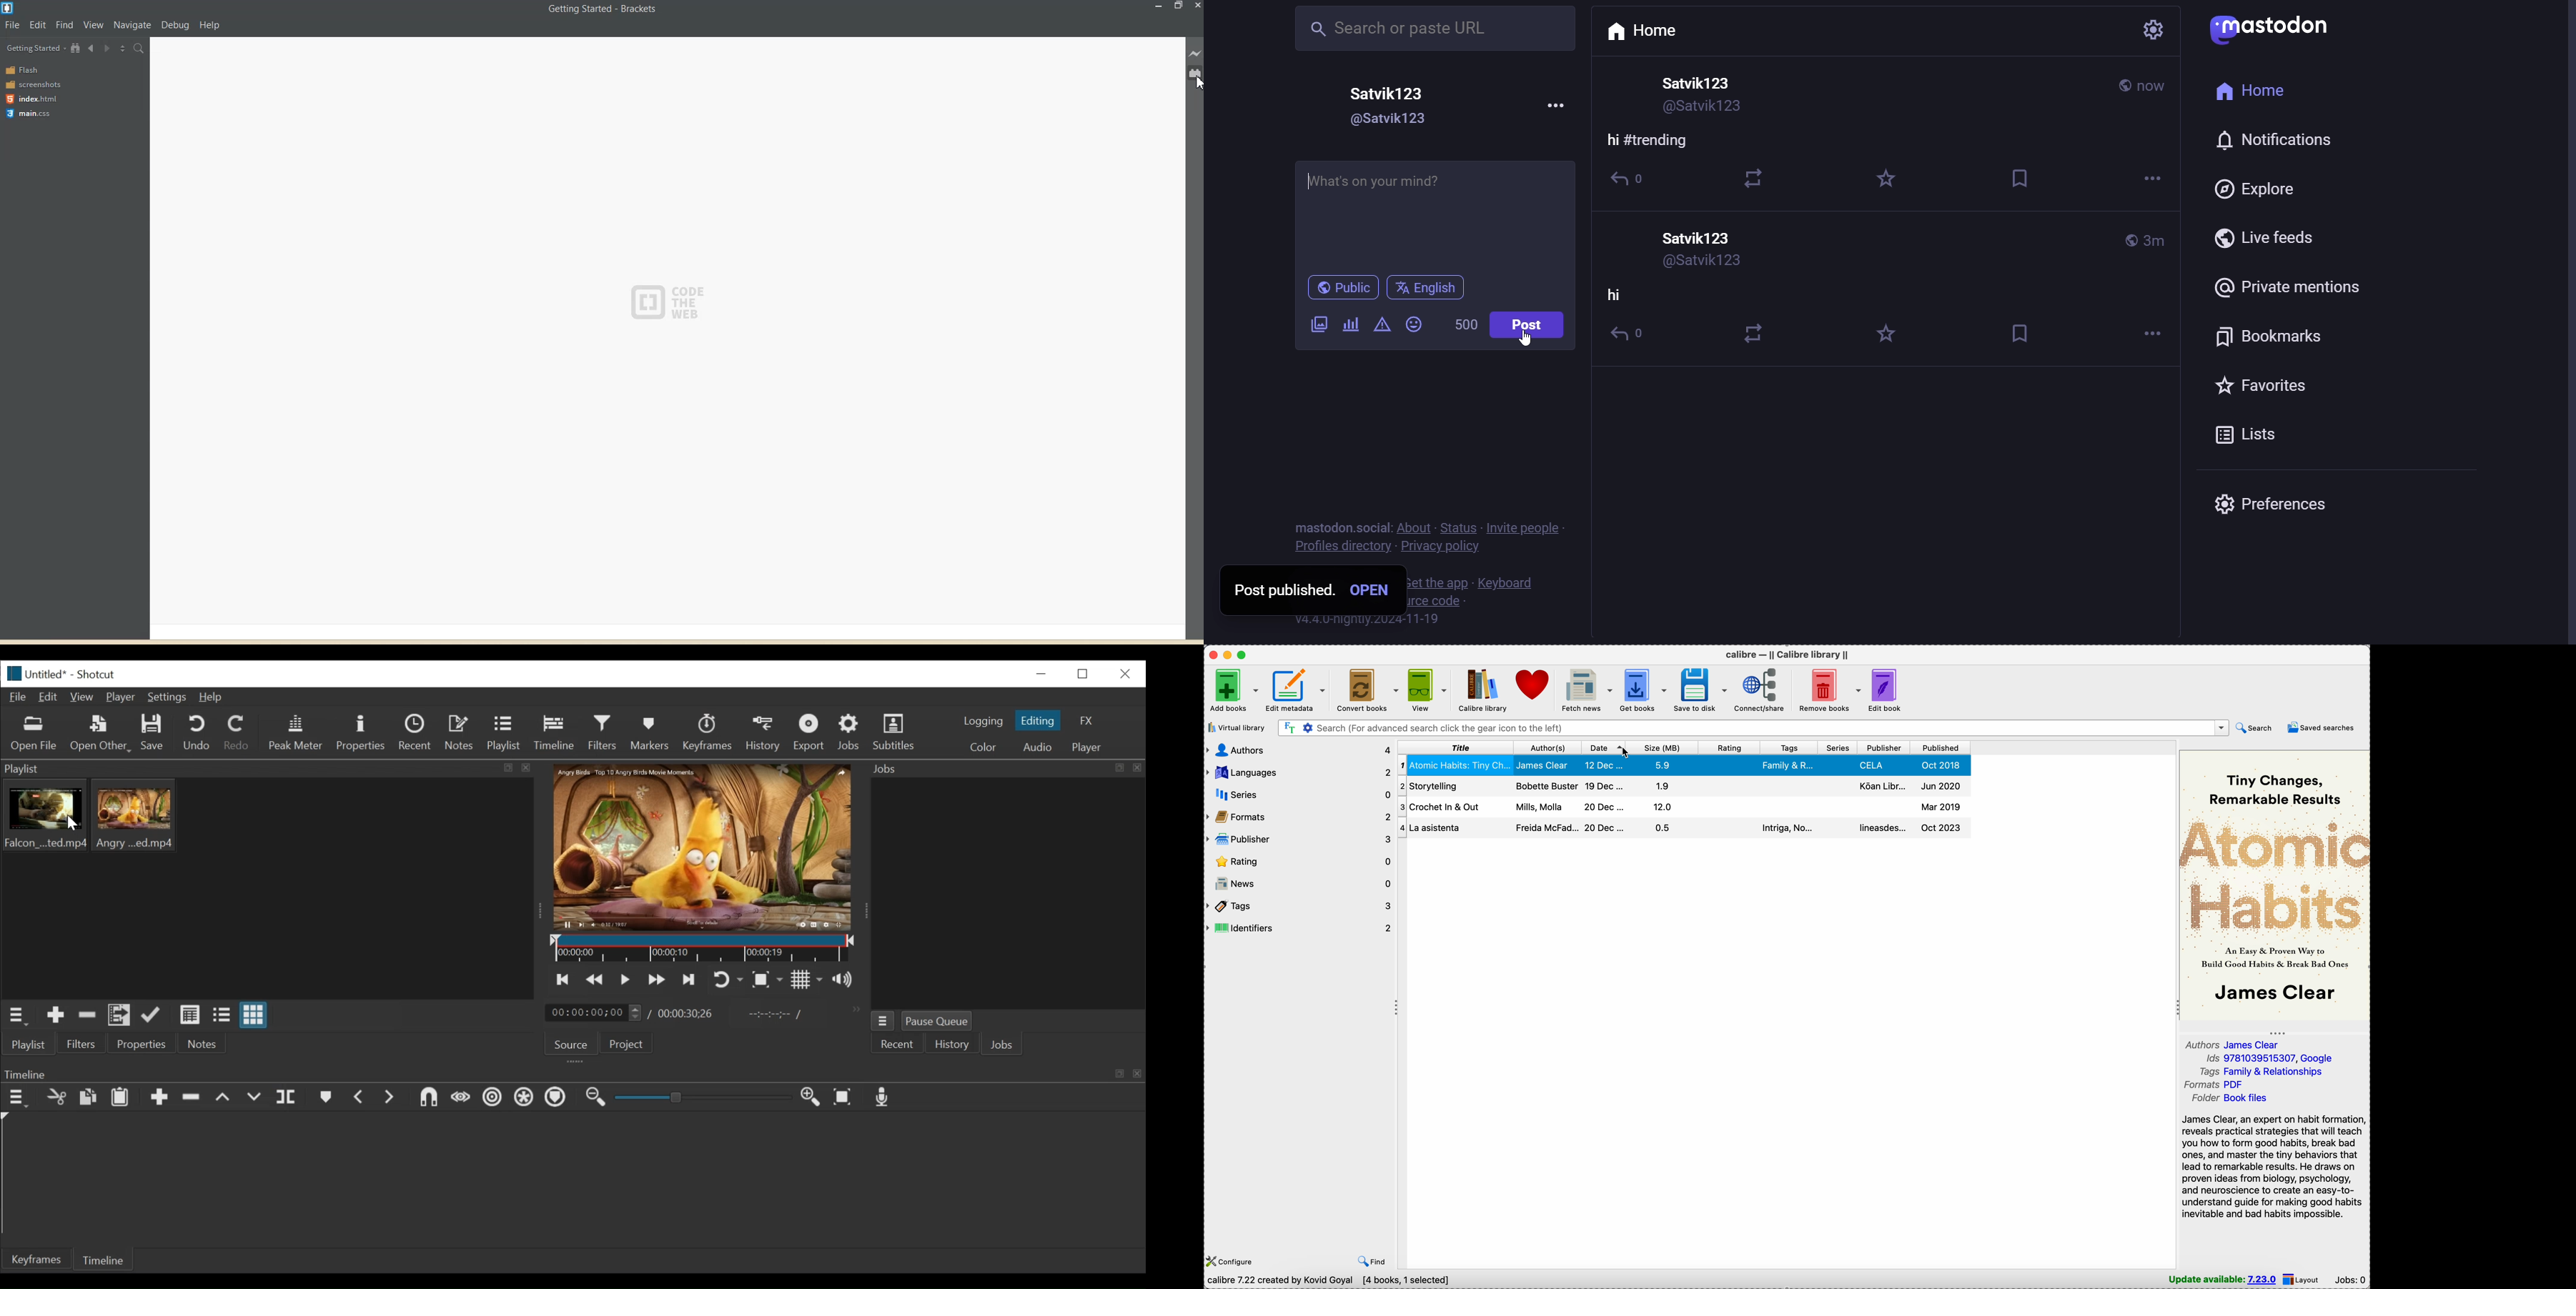 The height and width of the screenshot is (1316, 2576). I want to click on current duration, so click(595, 1013).